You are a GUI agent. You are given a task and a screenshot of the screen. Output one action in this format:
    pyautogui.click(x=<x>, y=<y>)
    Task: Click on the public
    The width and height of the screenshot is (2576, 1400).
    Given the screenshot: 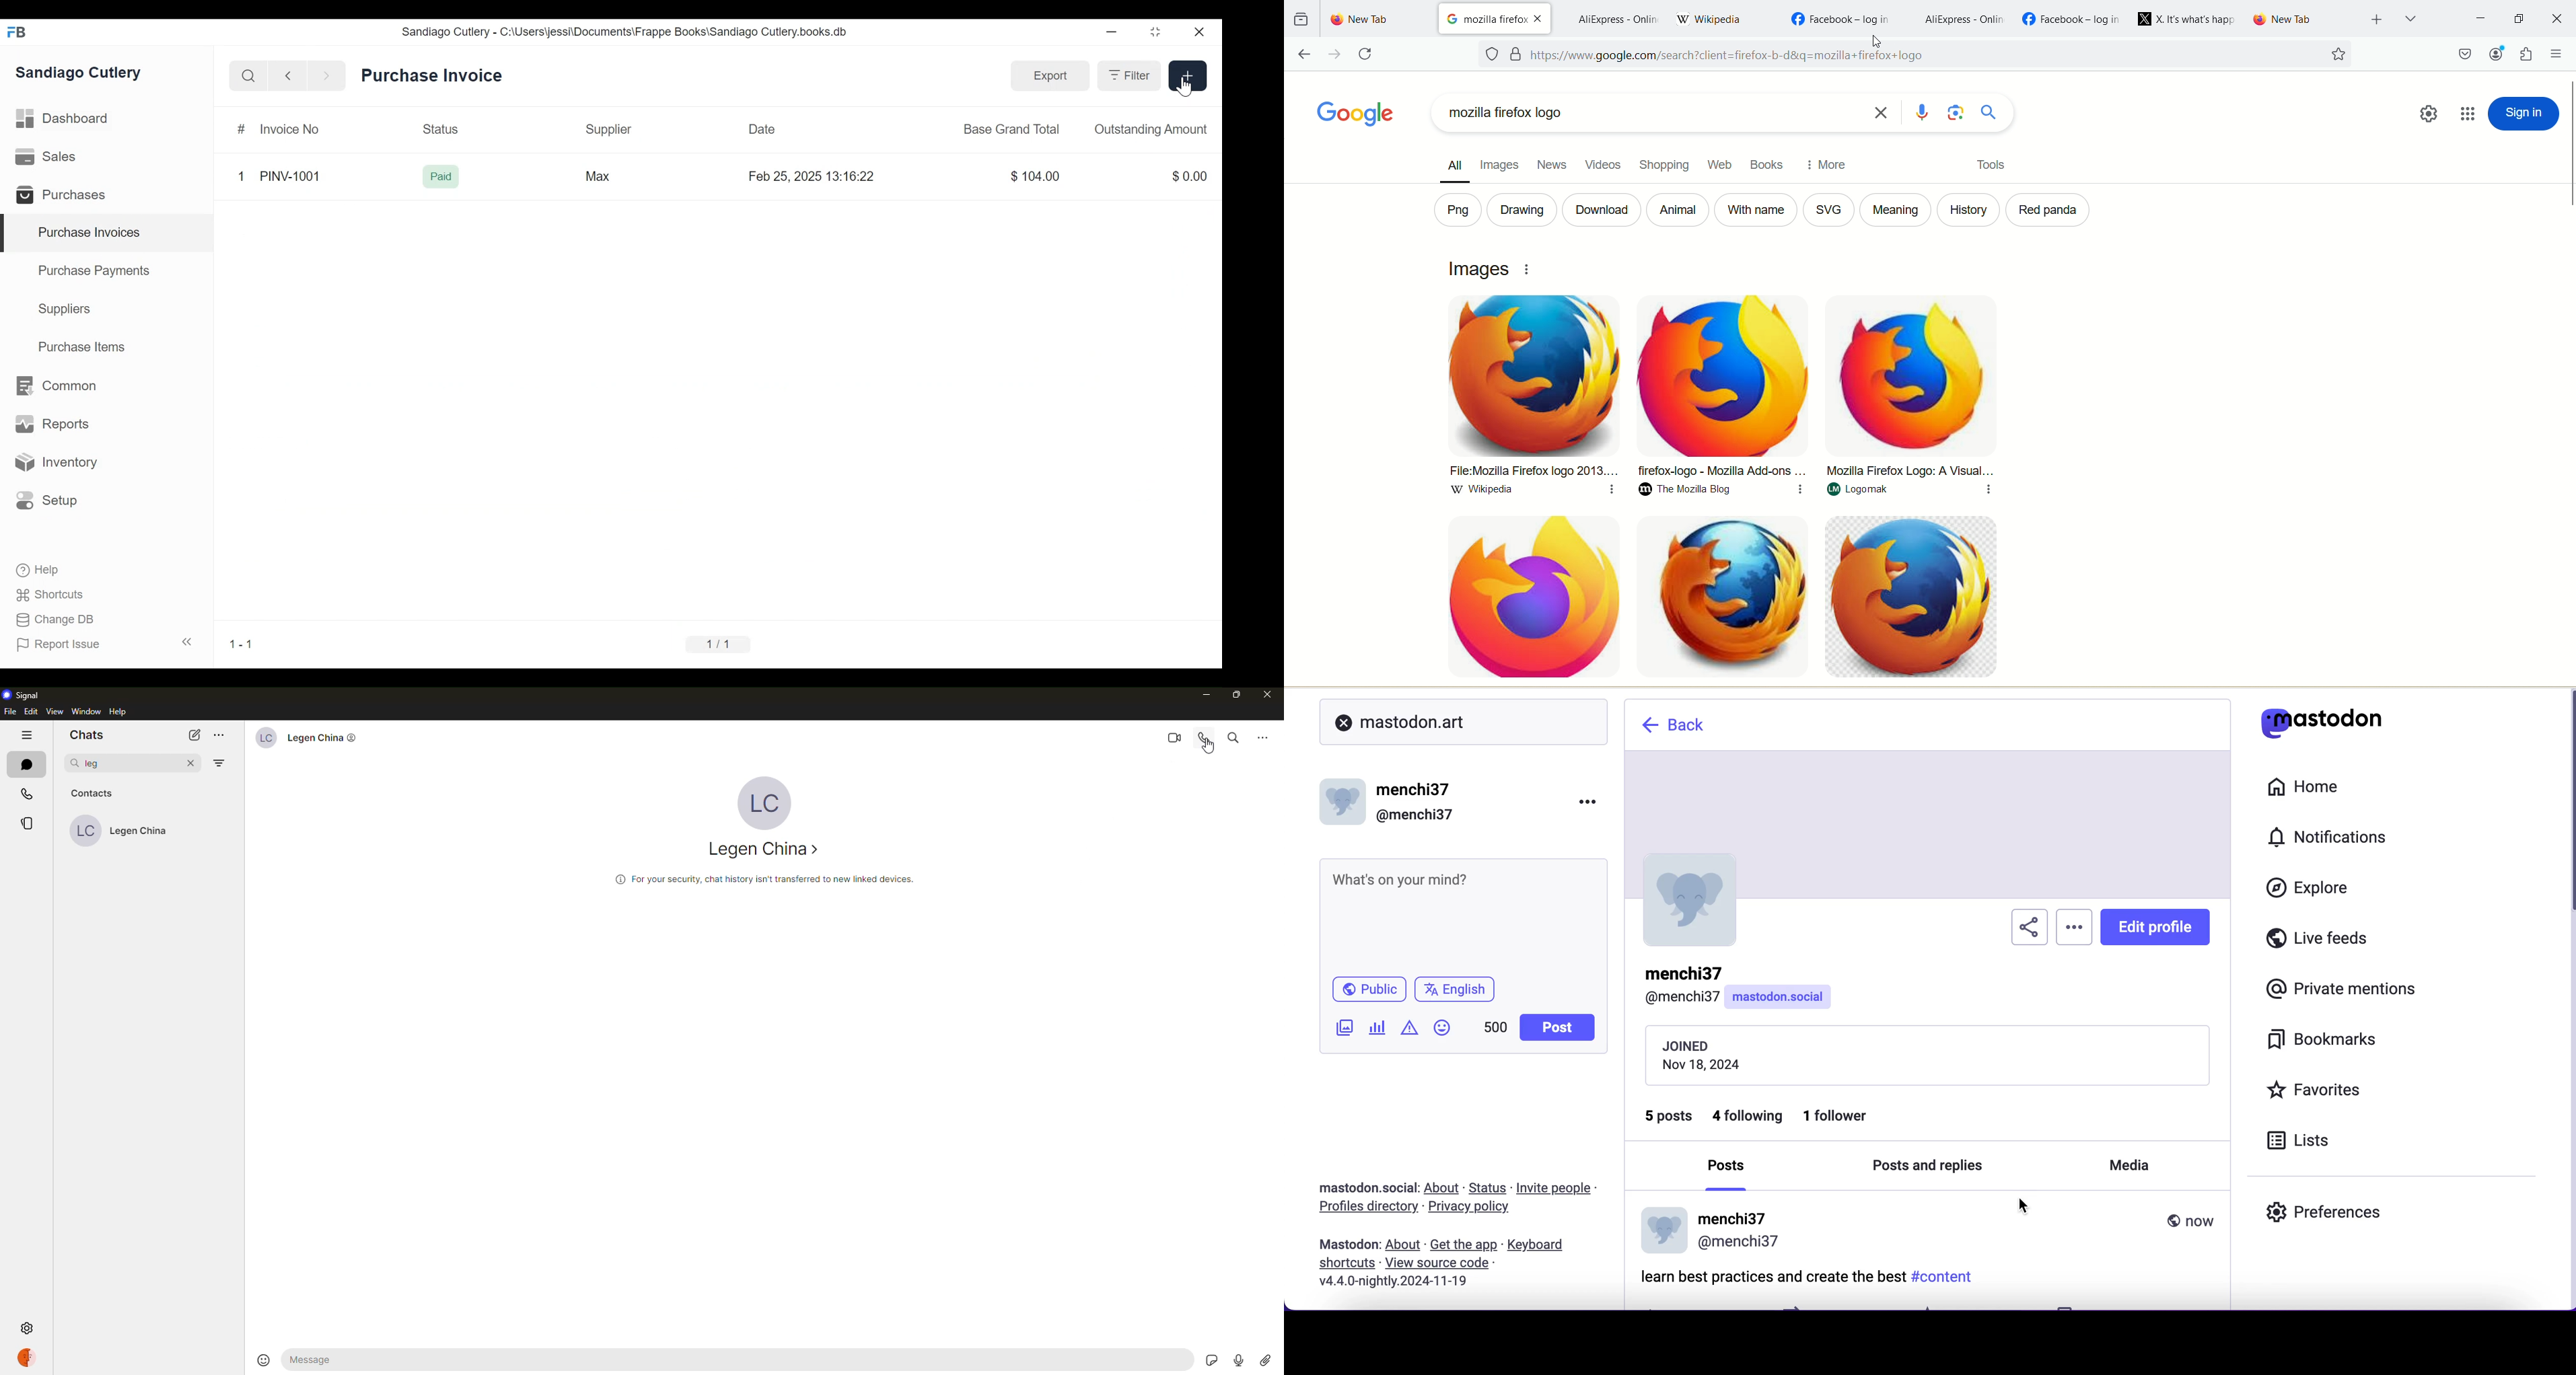 What is the action you would take?
    pyautogui.click(x=1365, y=990)
    